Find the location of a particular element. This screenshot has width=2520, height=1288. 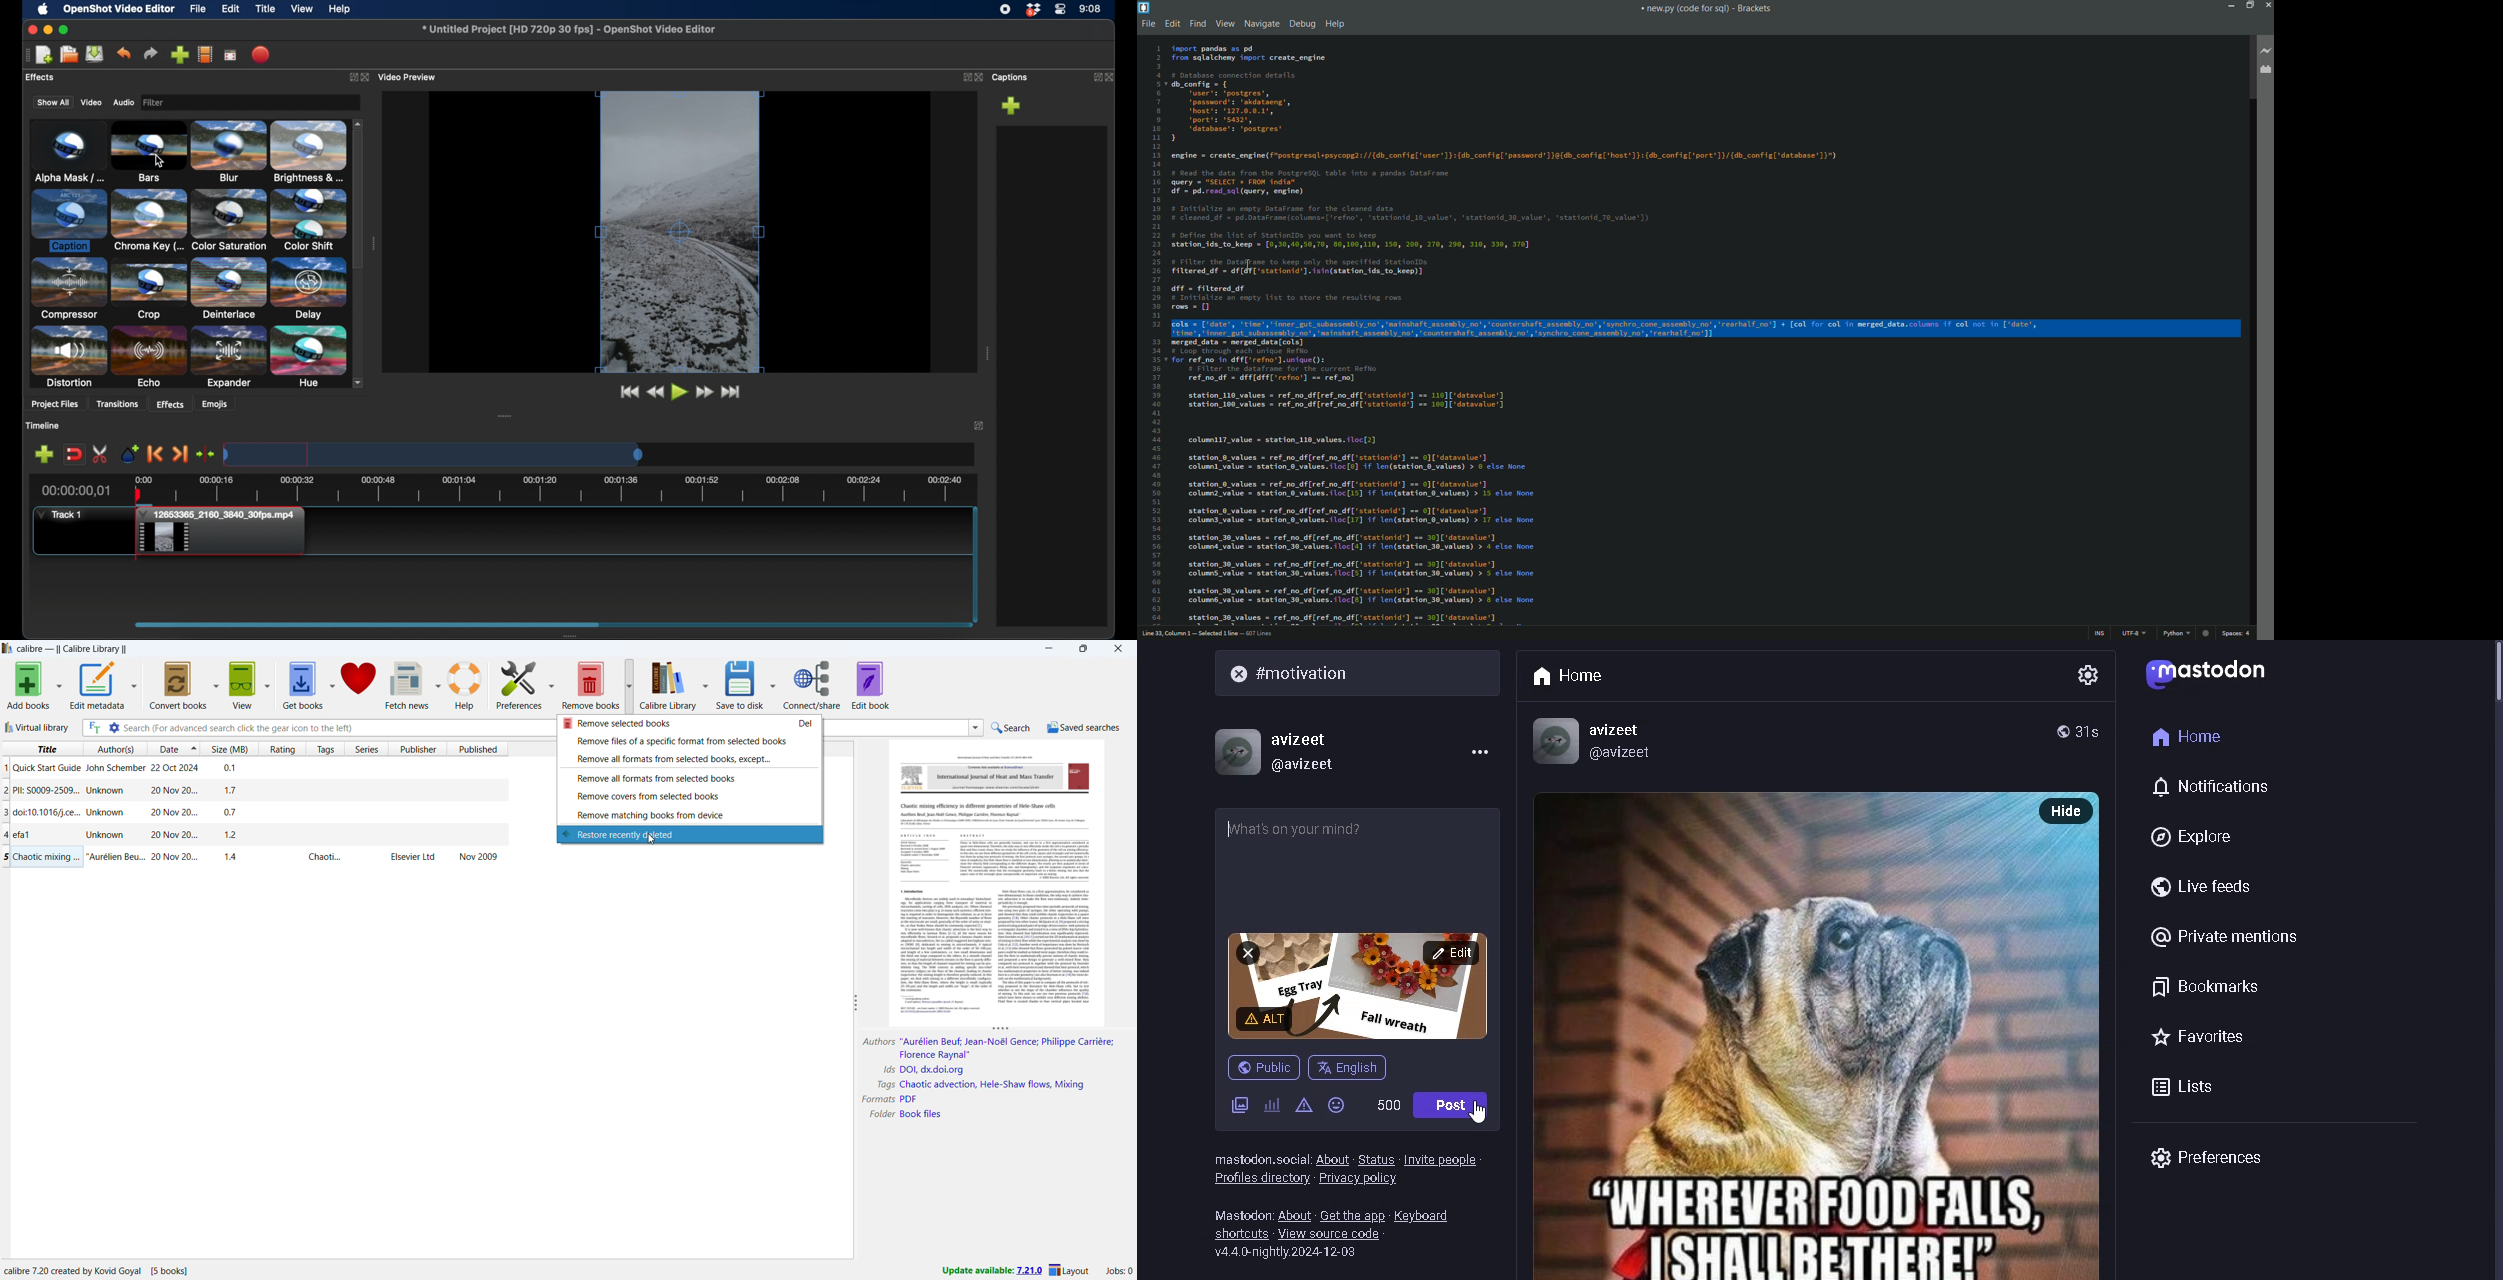

save to disk options is located at coordinates (773, 683).